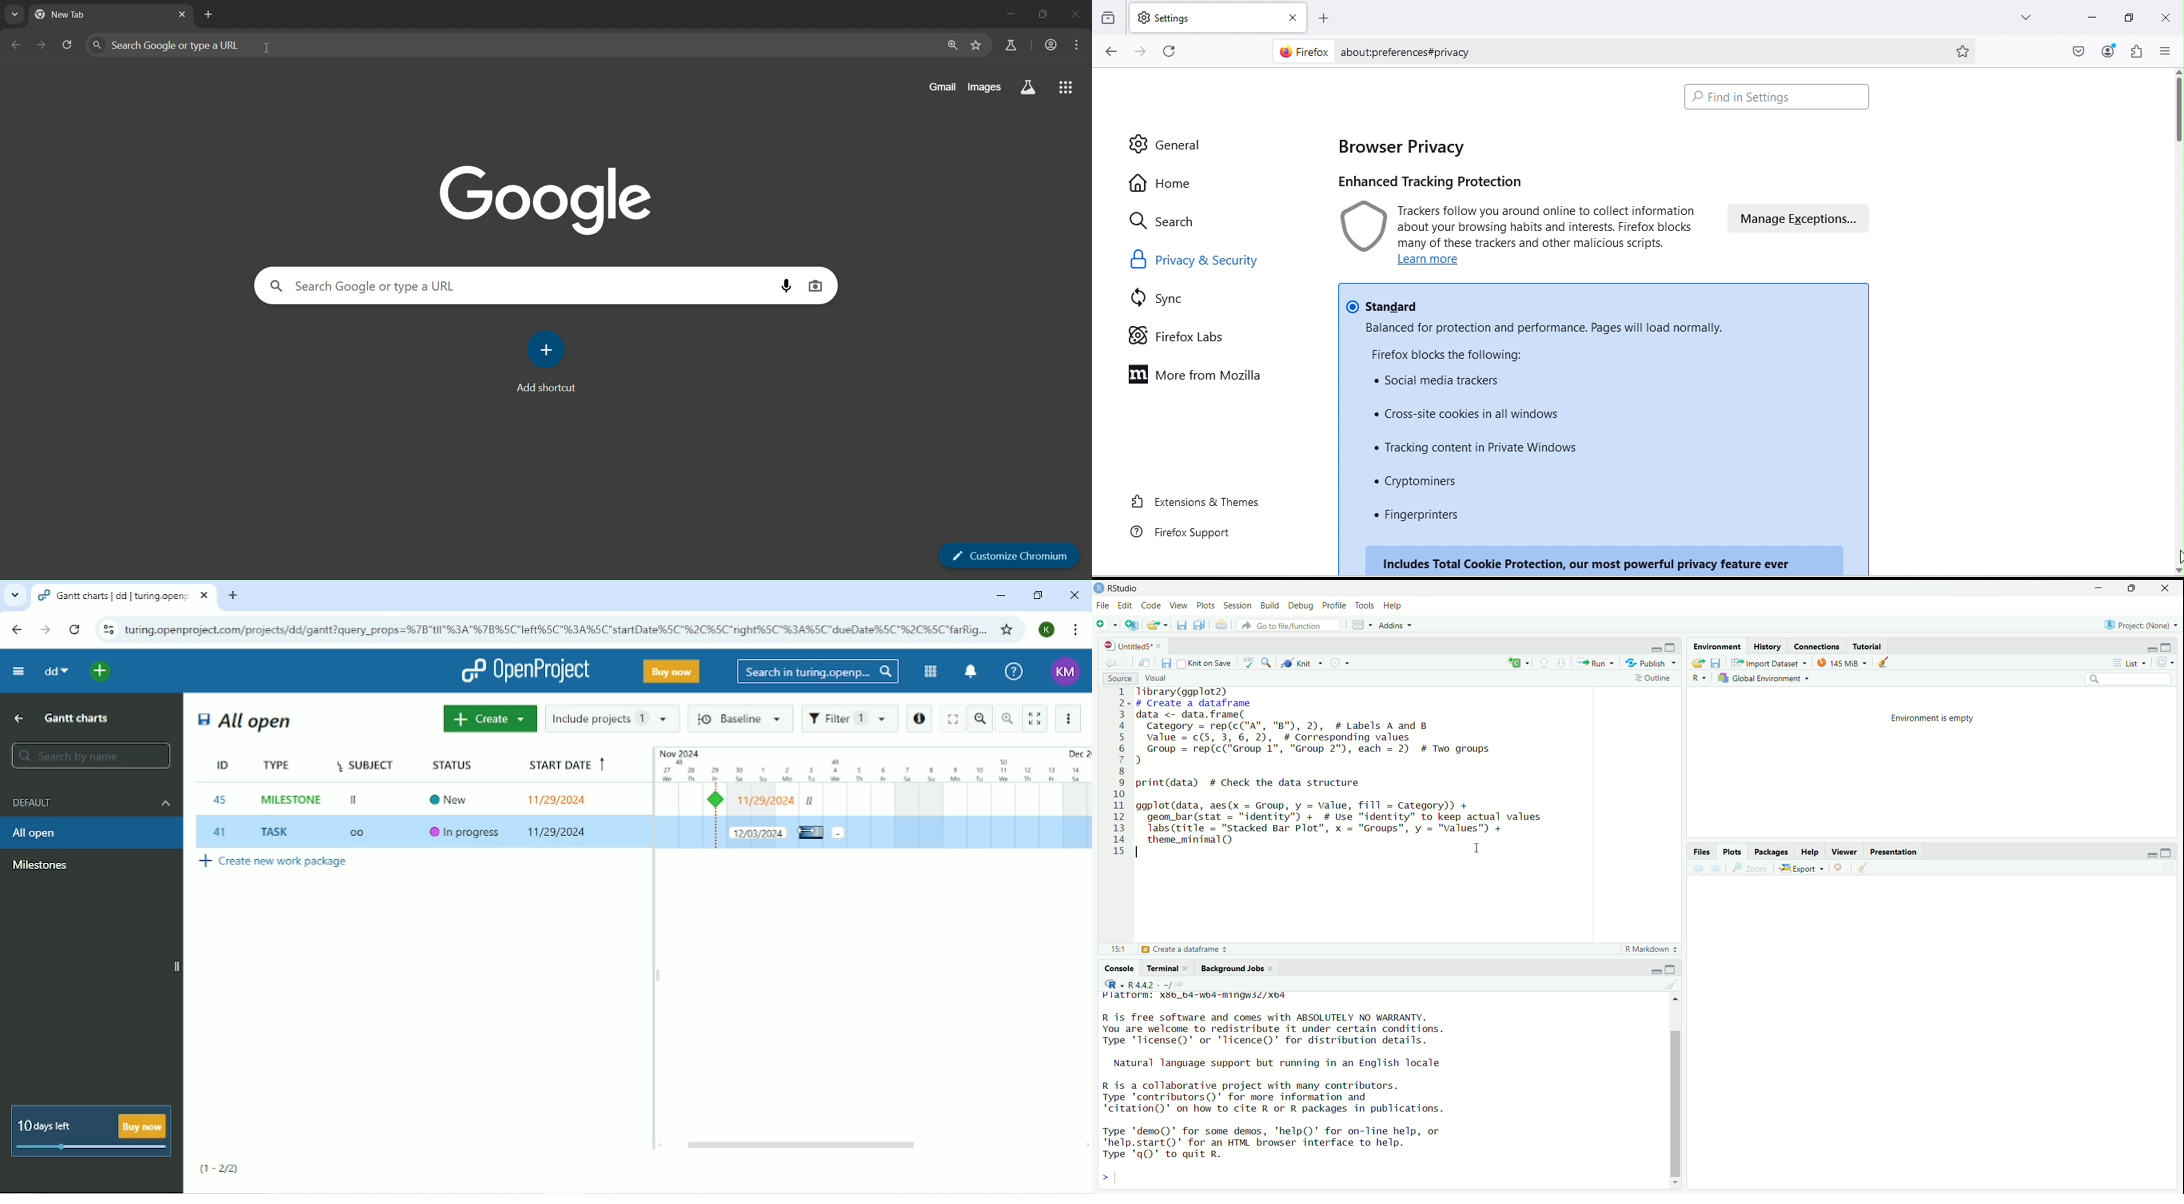 This screenshot has width=2184, height=1204. I want to click on Connections, so click(1820, 645).